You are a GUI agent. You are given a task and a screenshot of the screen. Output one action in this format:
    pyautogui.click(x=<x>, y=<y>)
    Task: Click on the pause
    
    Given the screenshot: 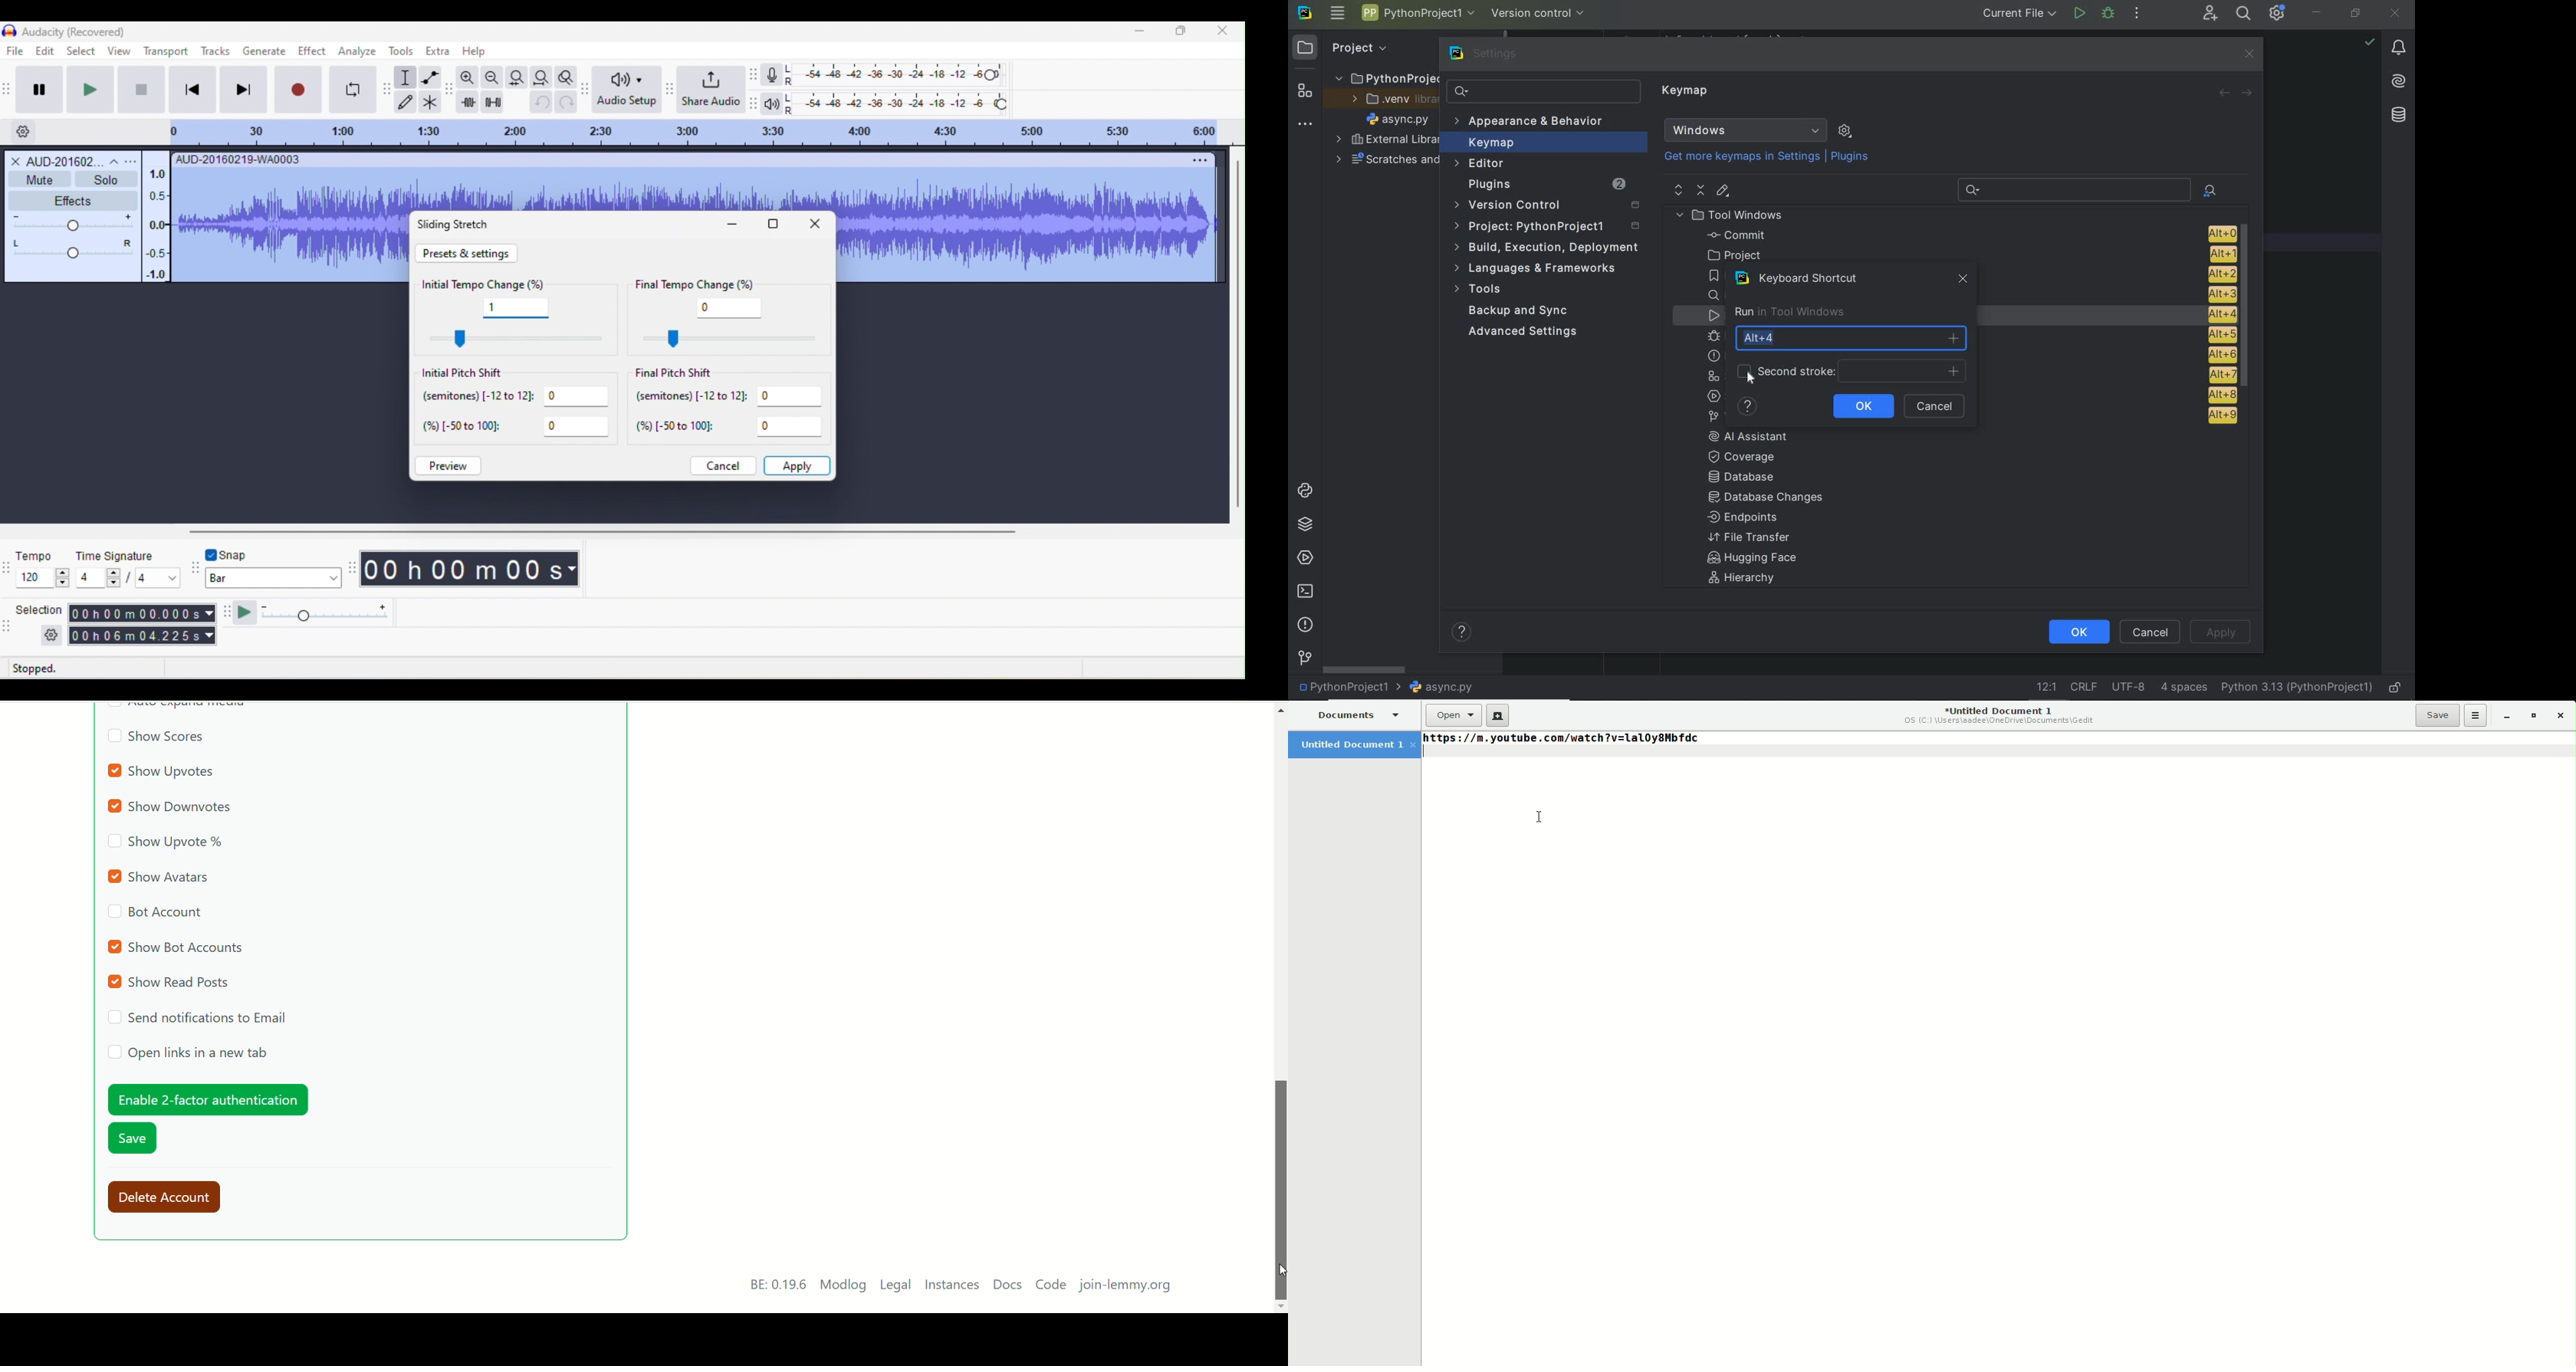 What is the action you would take?
    pyautogui.click(x=43, y=88)
    